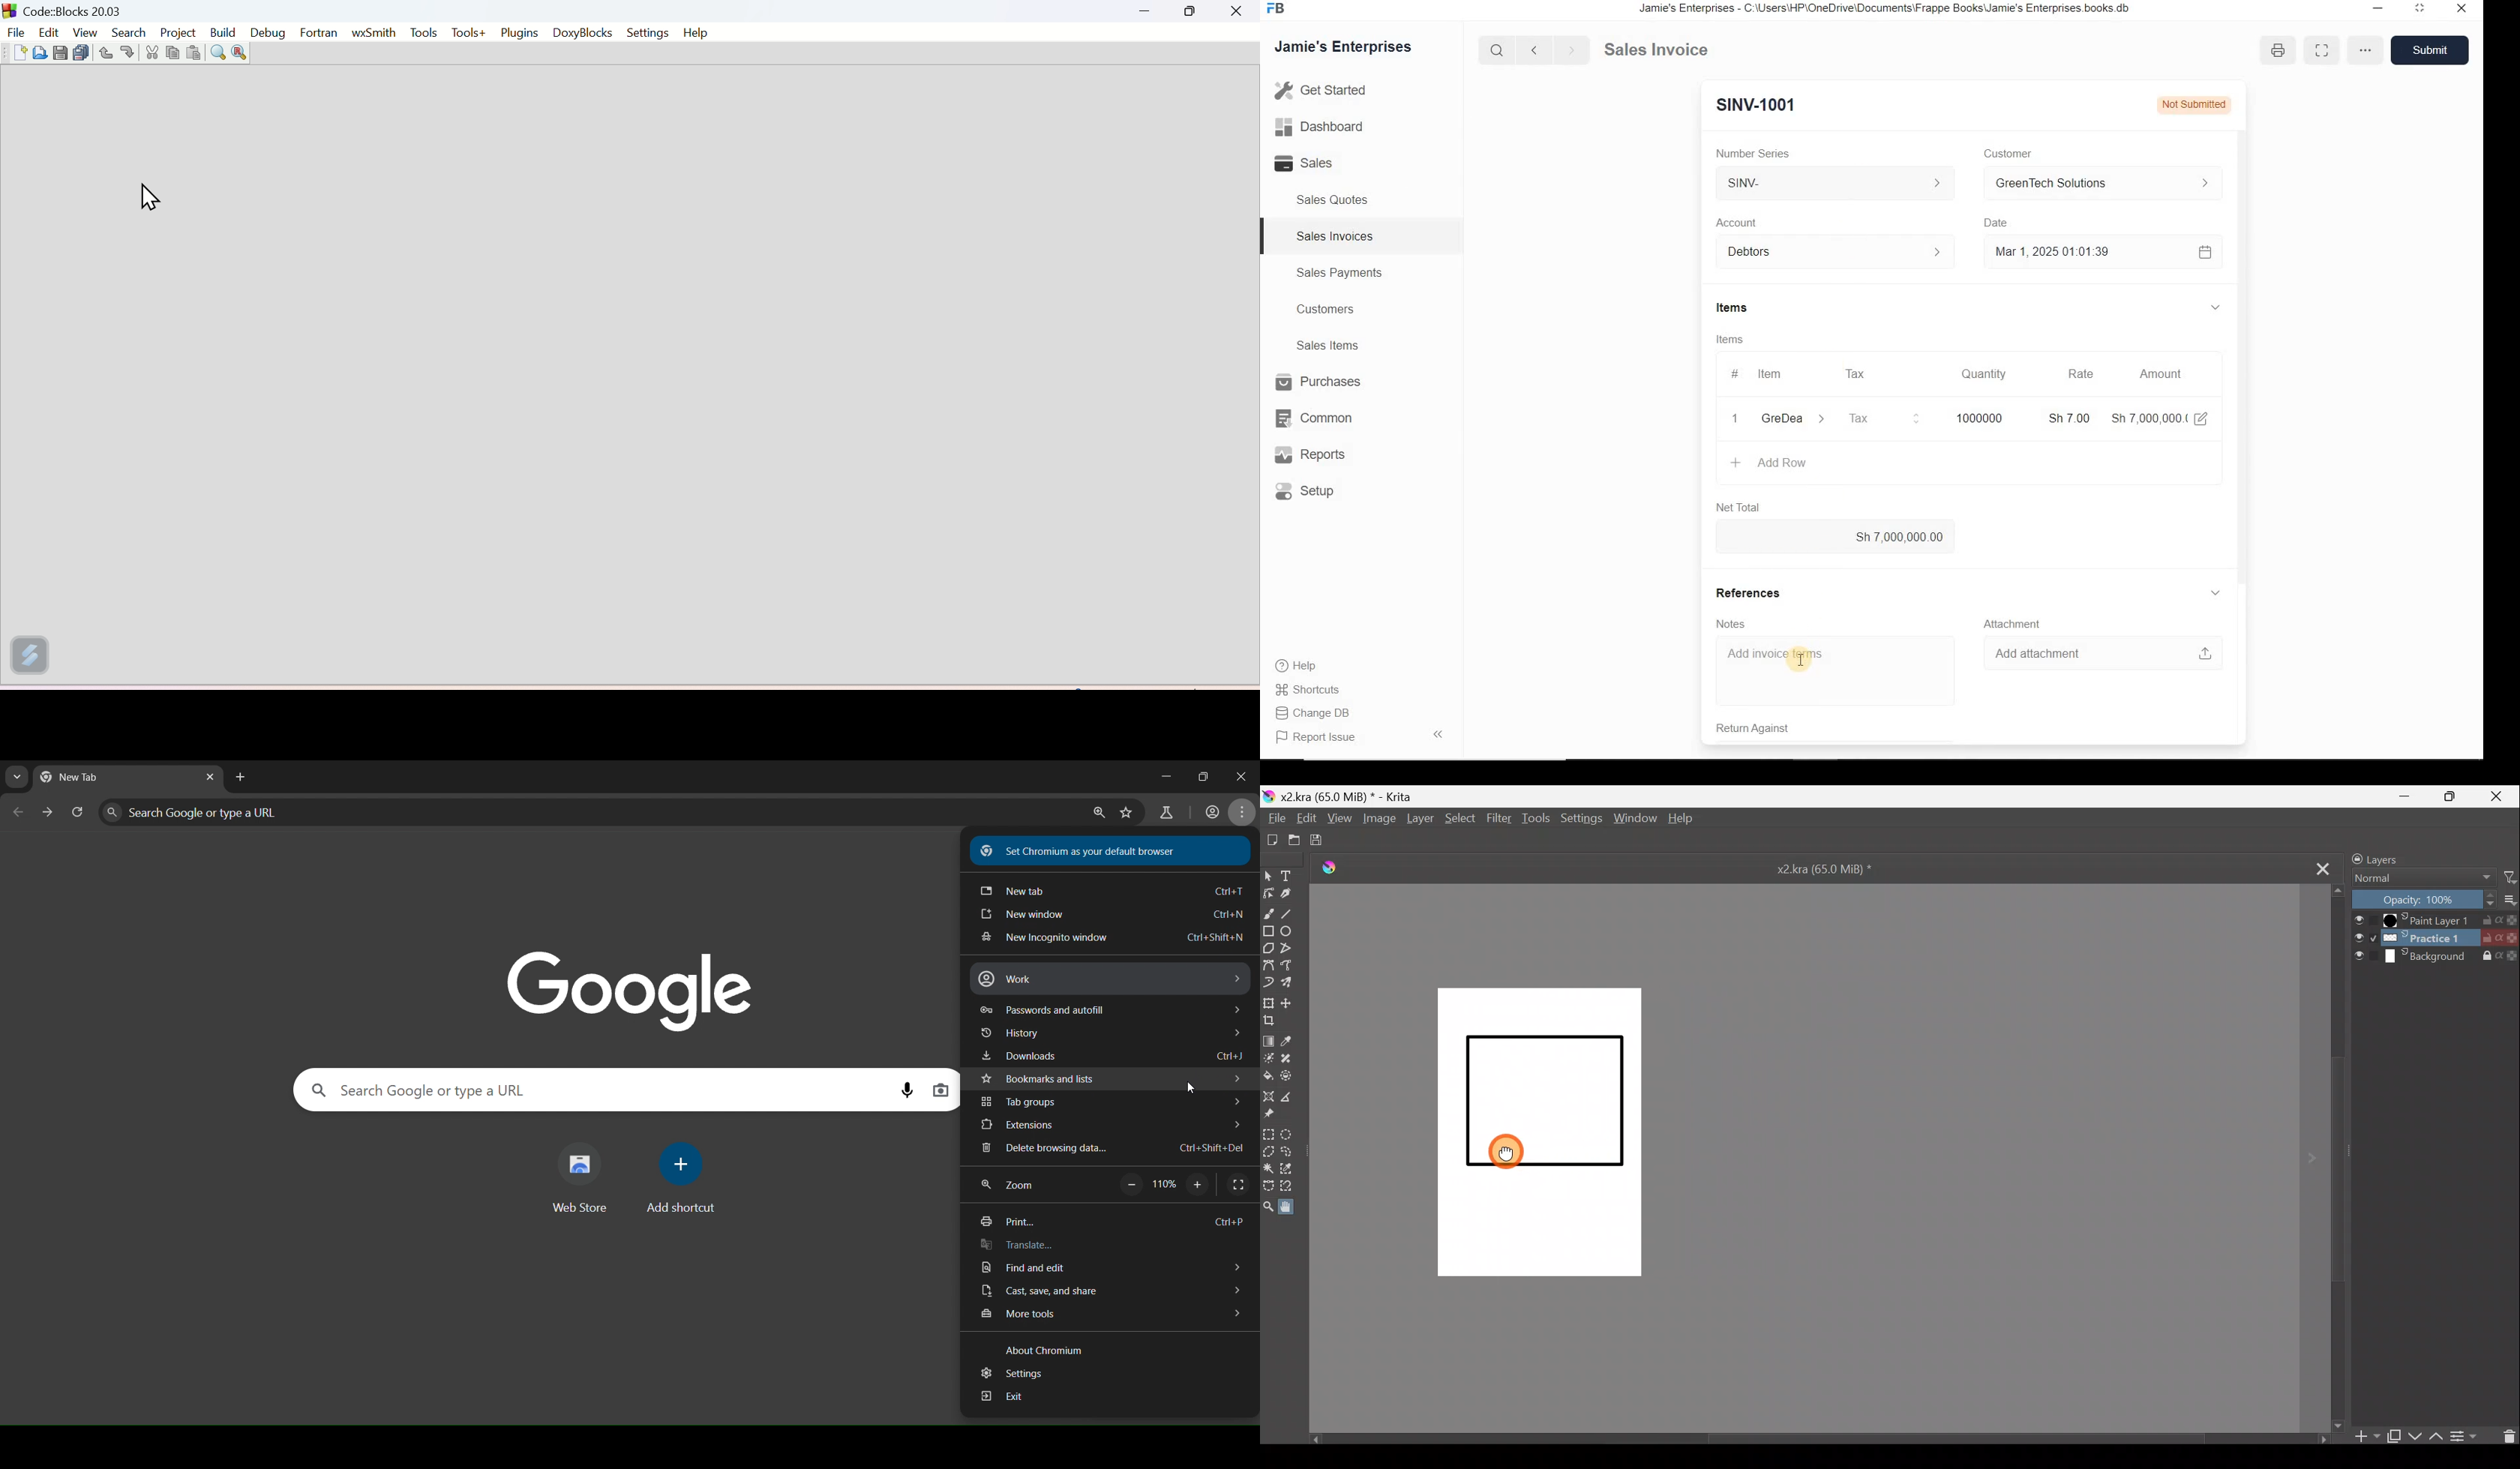 The height and width of the screenshot is (1484, 2520). Describe the element at coordinates (583, 34) in the screenshot. I see `Doxyblocks` at that location.